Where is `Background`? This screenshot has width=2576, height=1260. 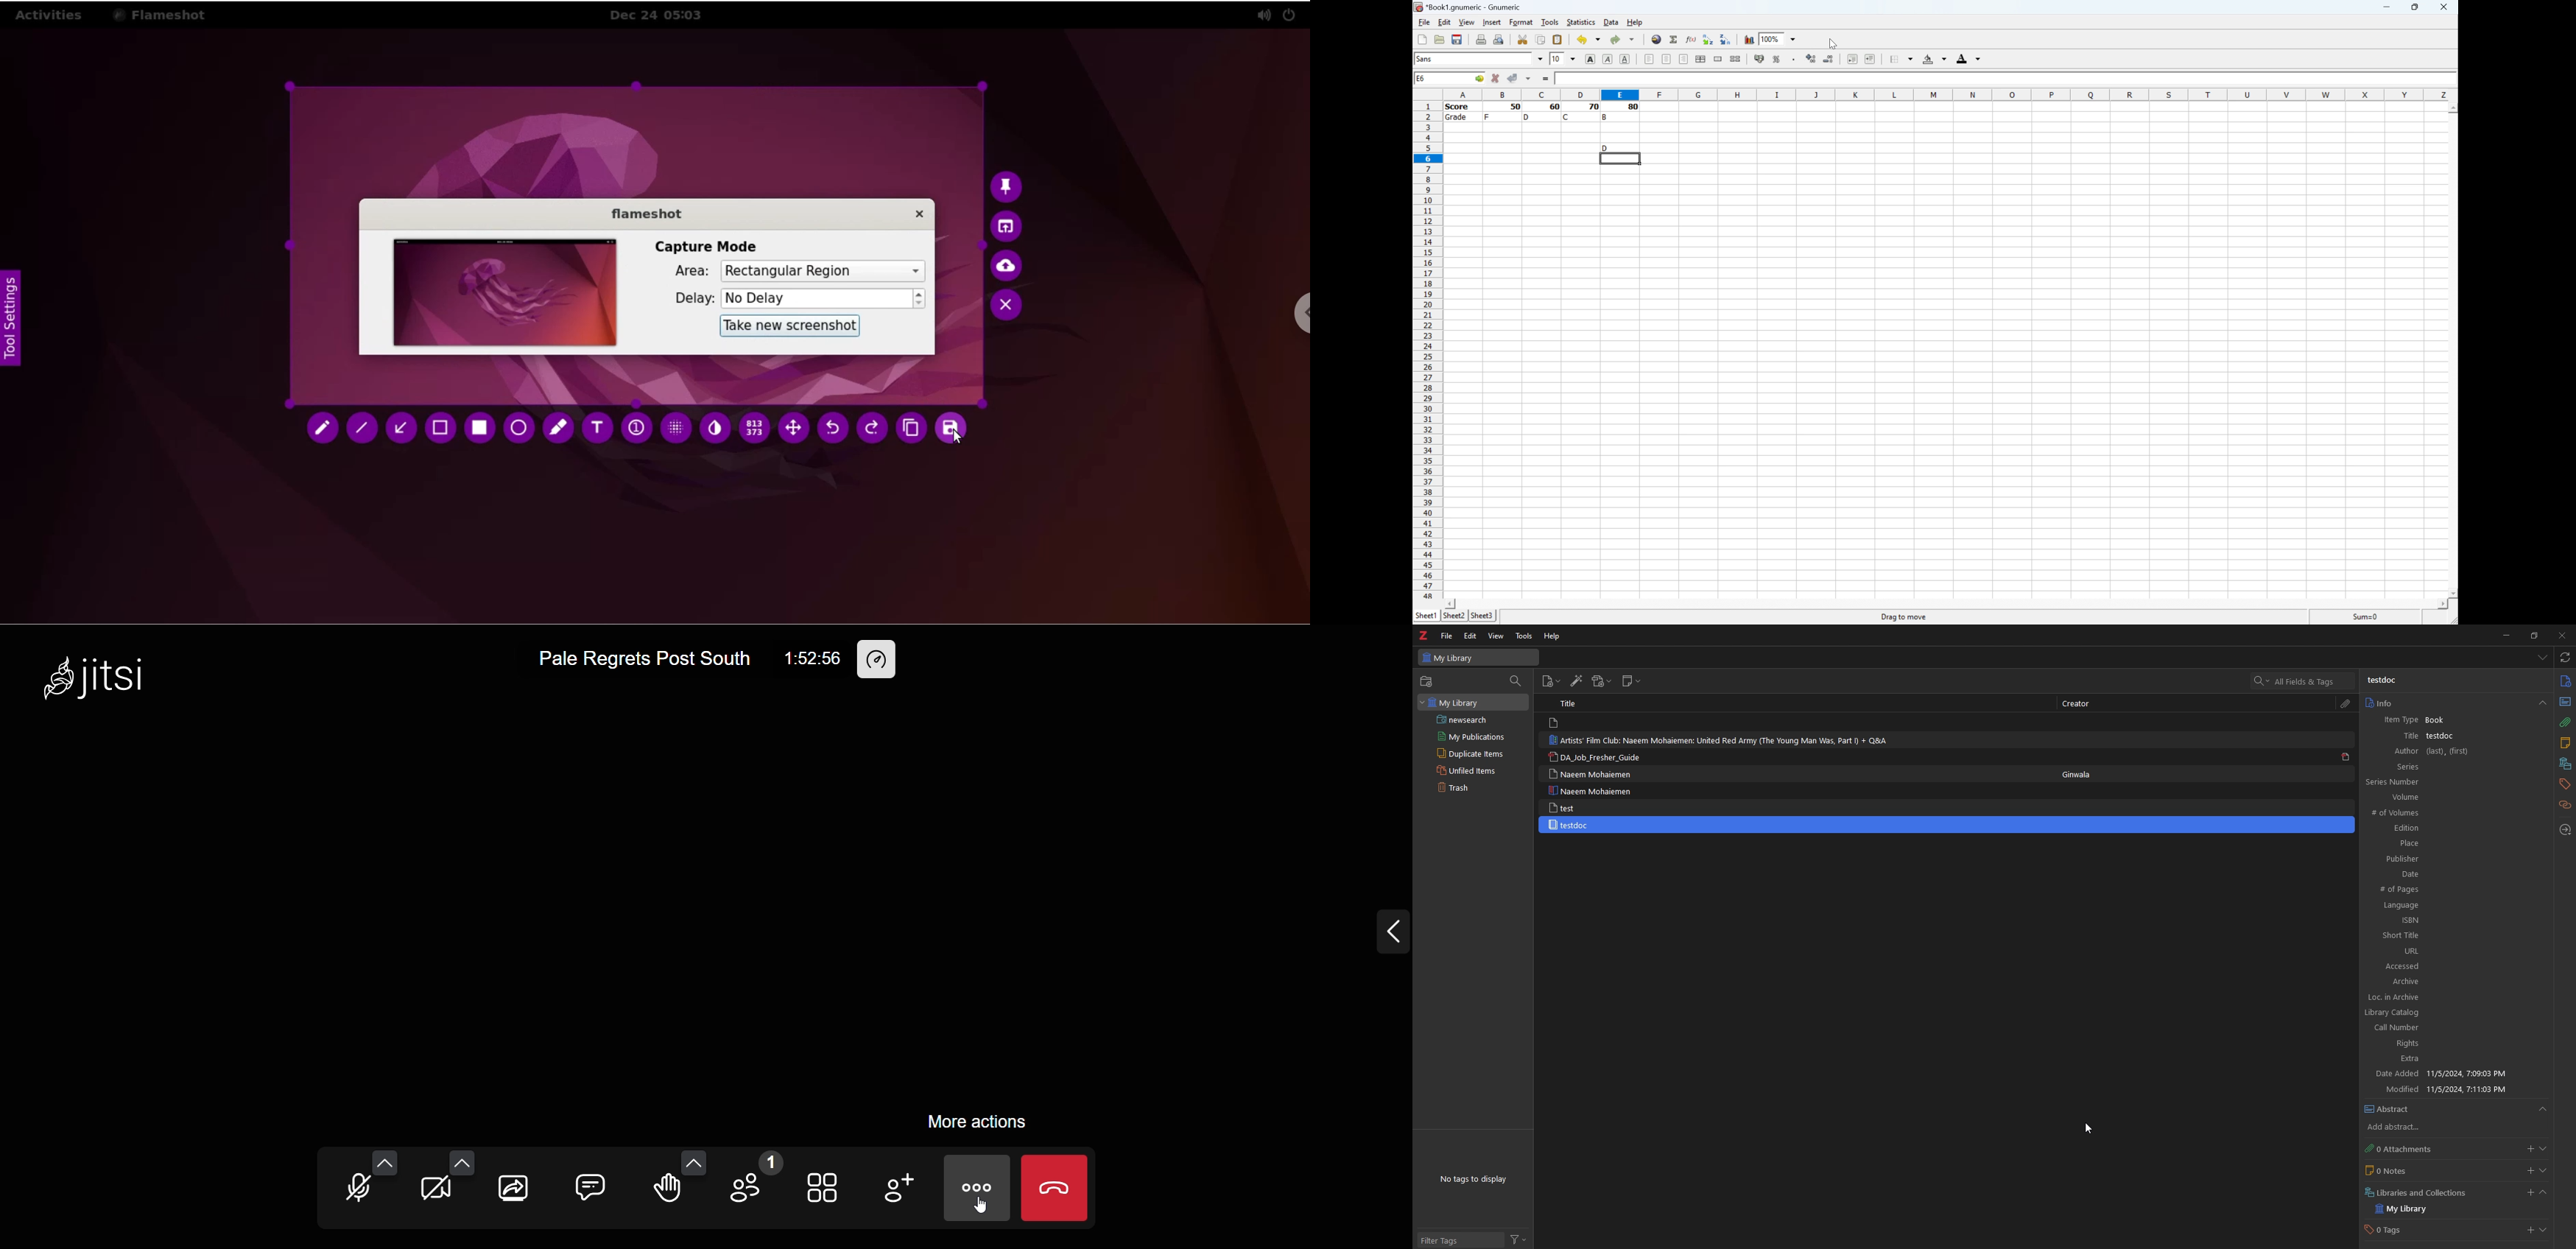
Background is located at coordinates (1937, 58).